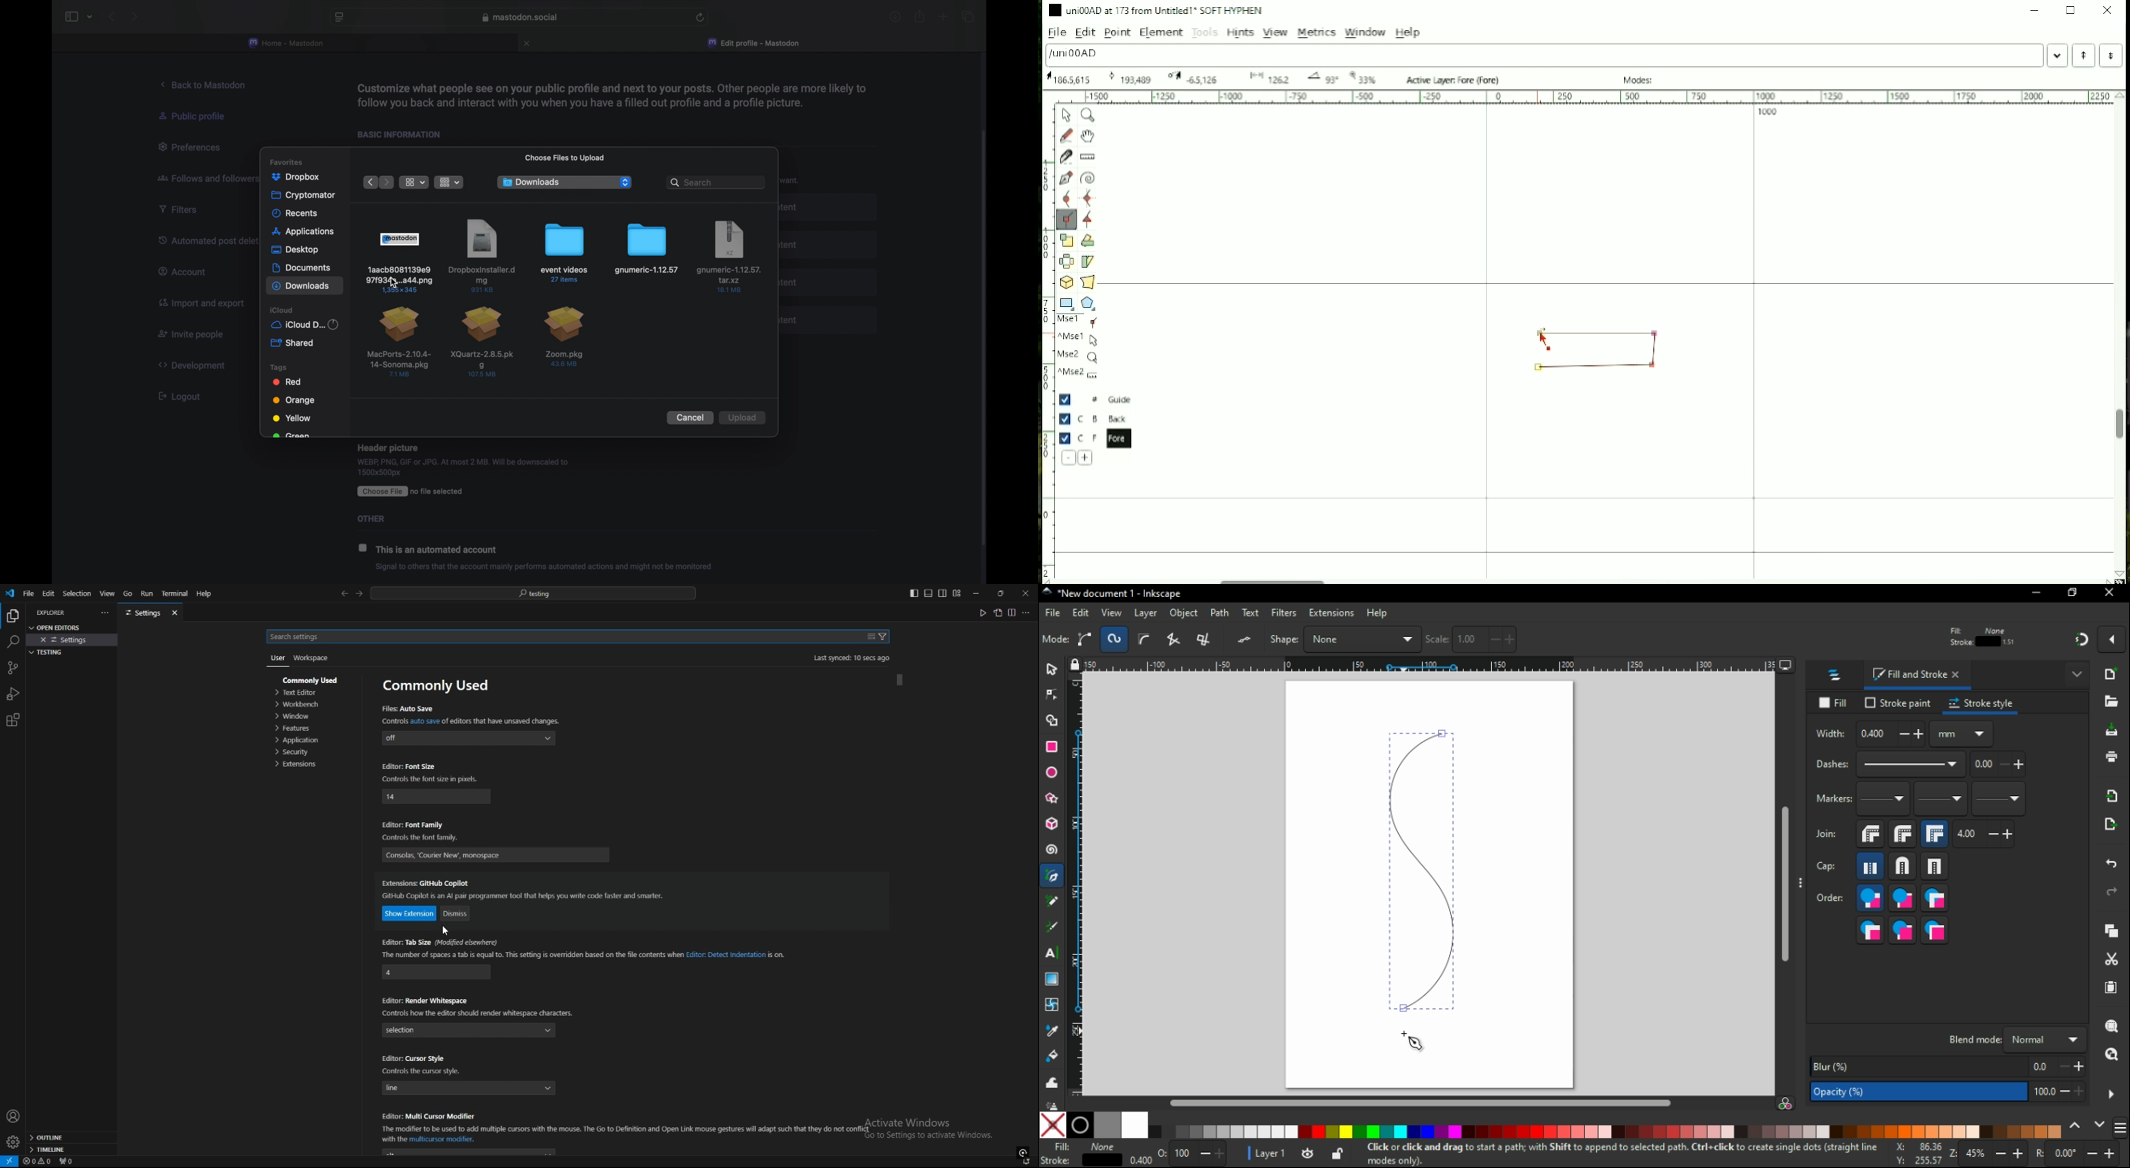  I want to click on snapping options, so click(2112, 644).